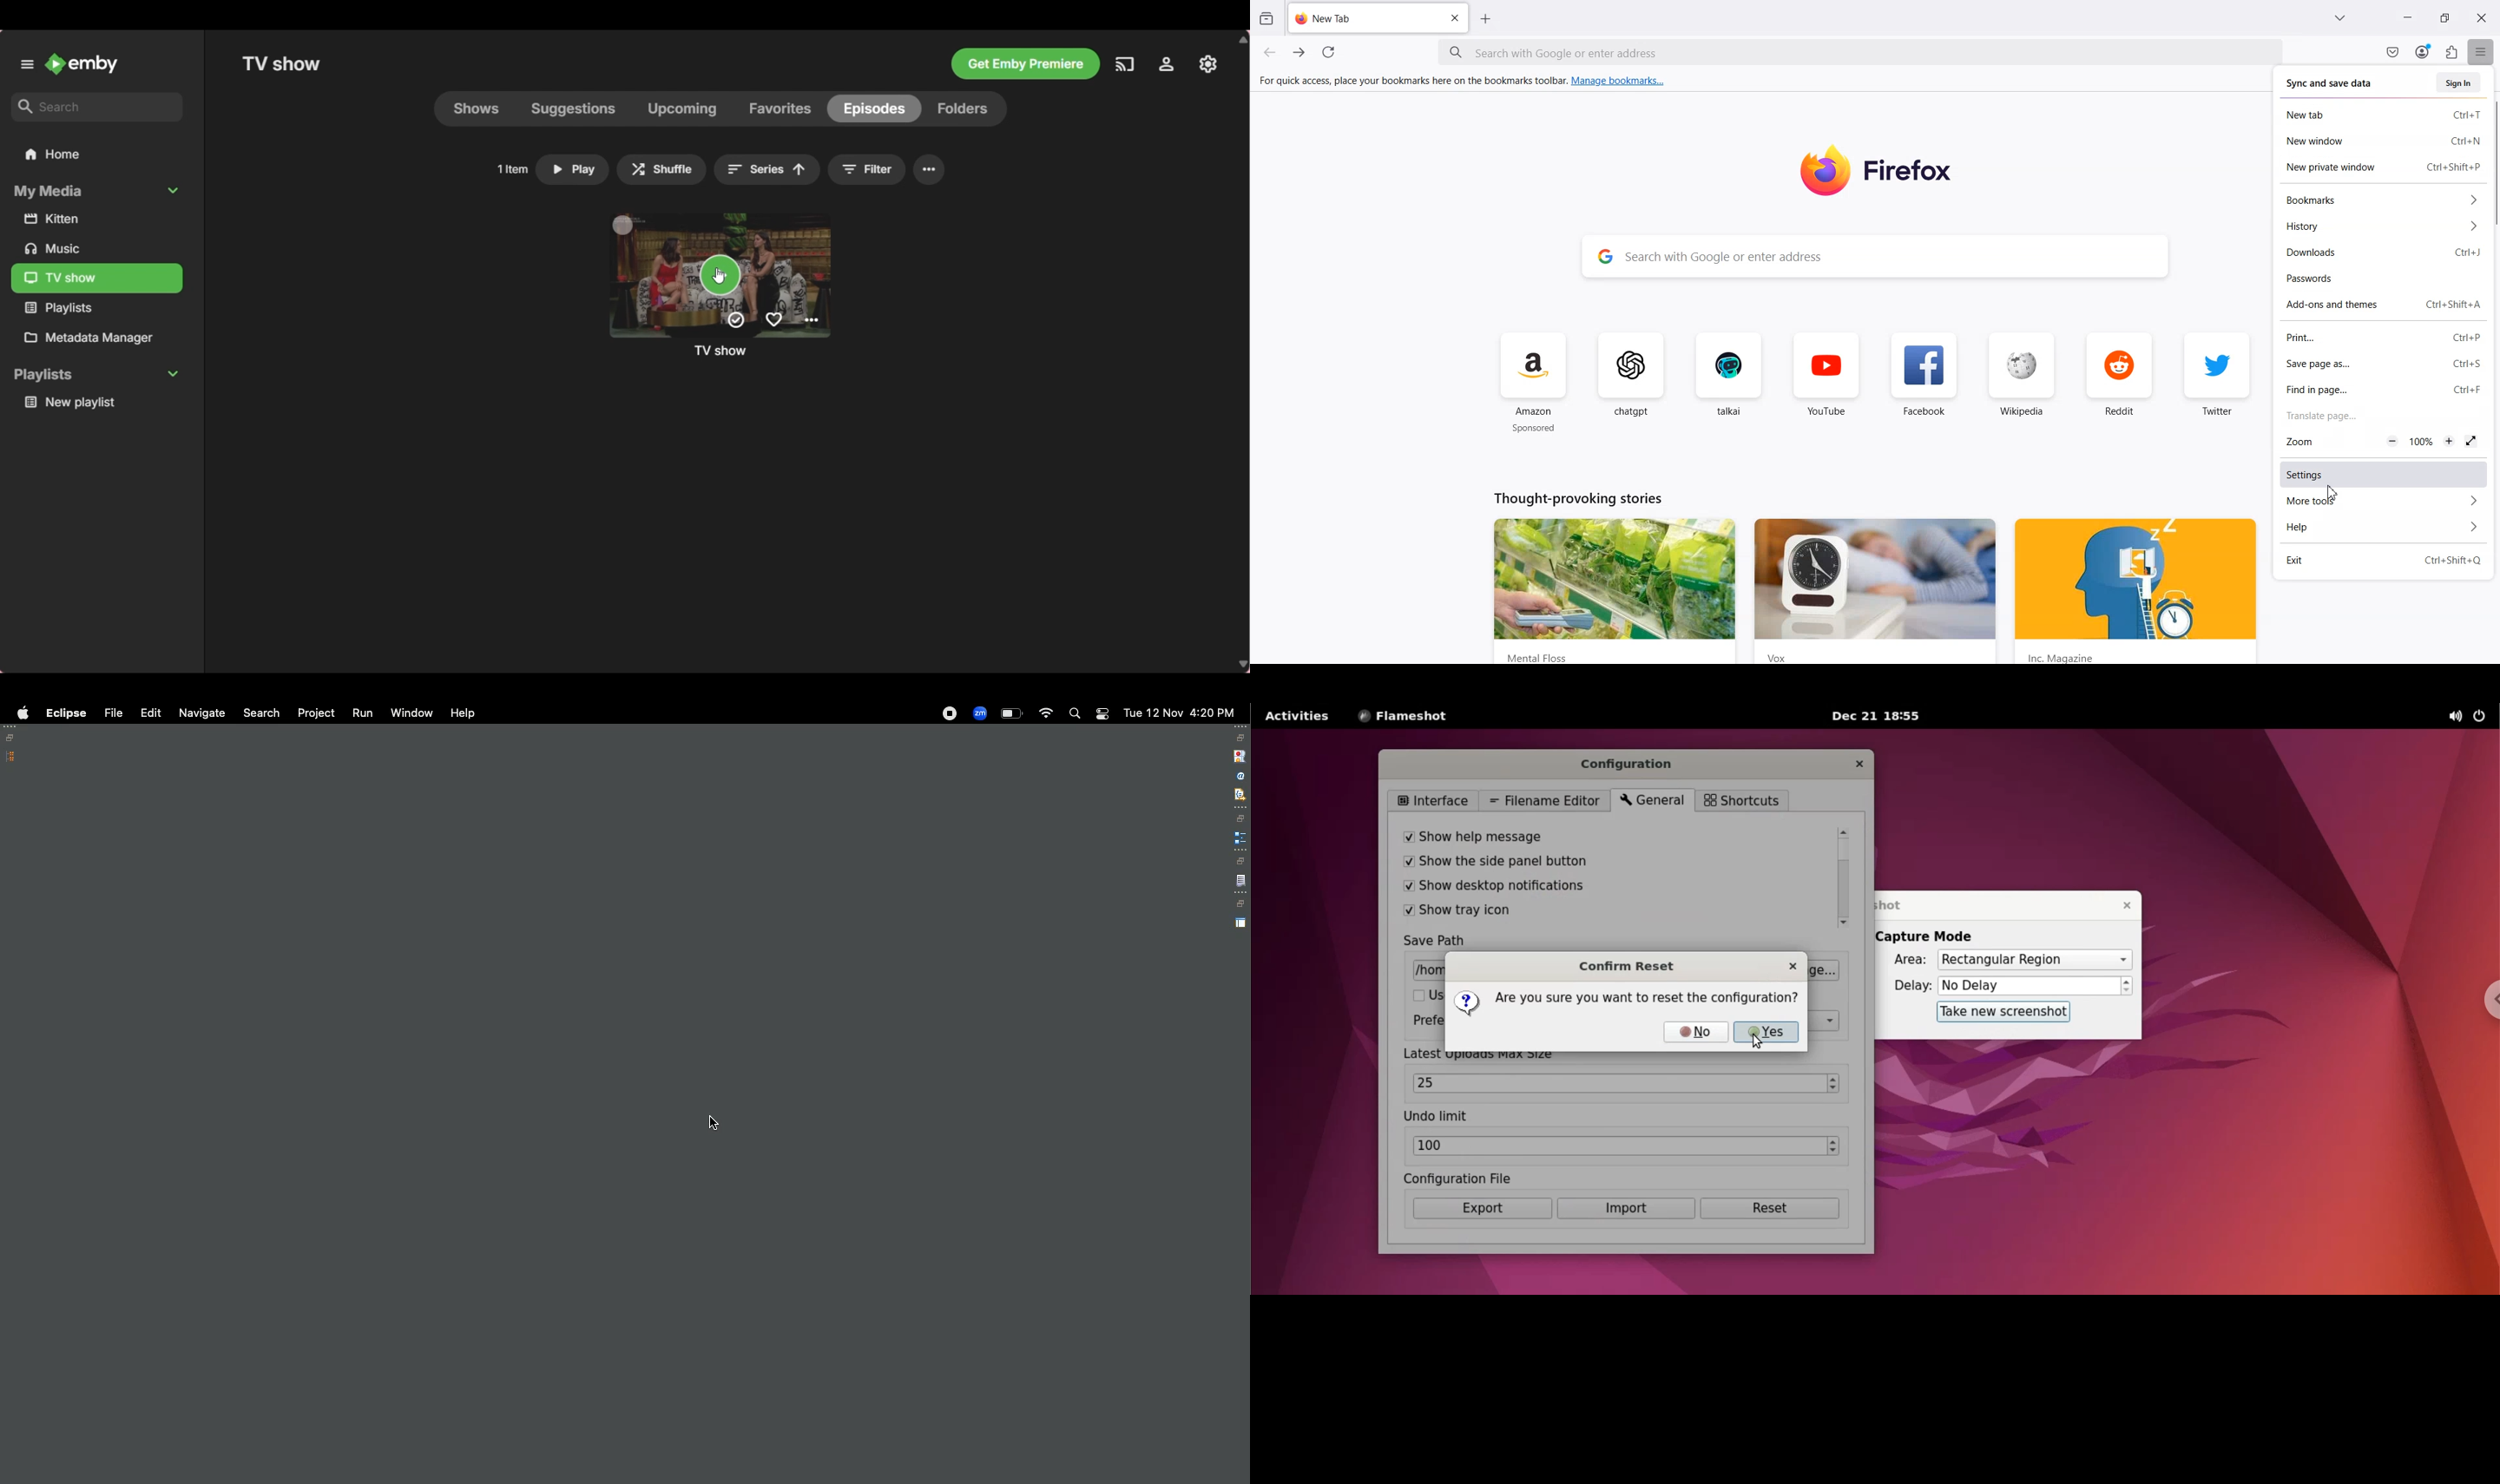 This screenshot has width=2520, height=1484. I want to click on Vox, so click(1872, 590).